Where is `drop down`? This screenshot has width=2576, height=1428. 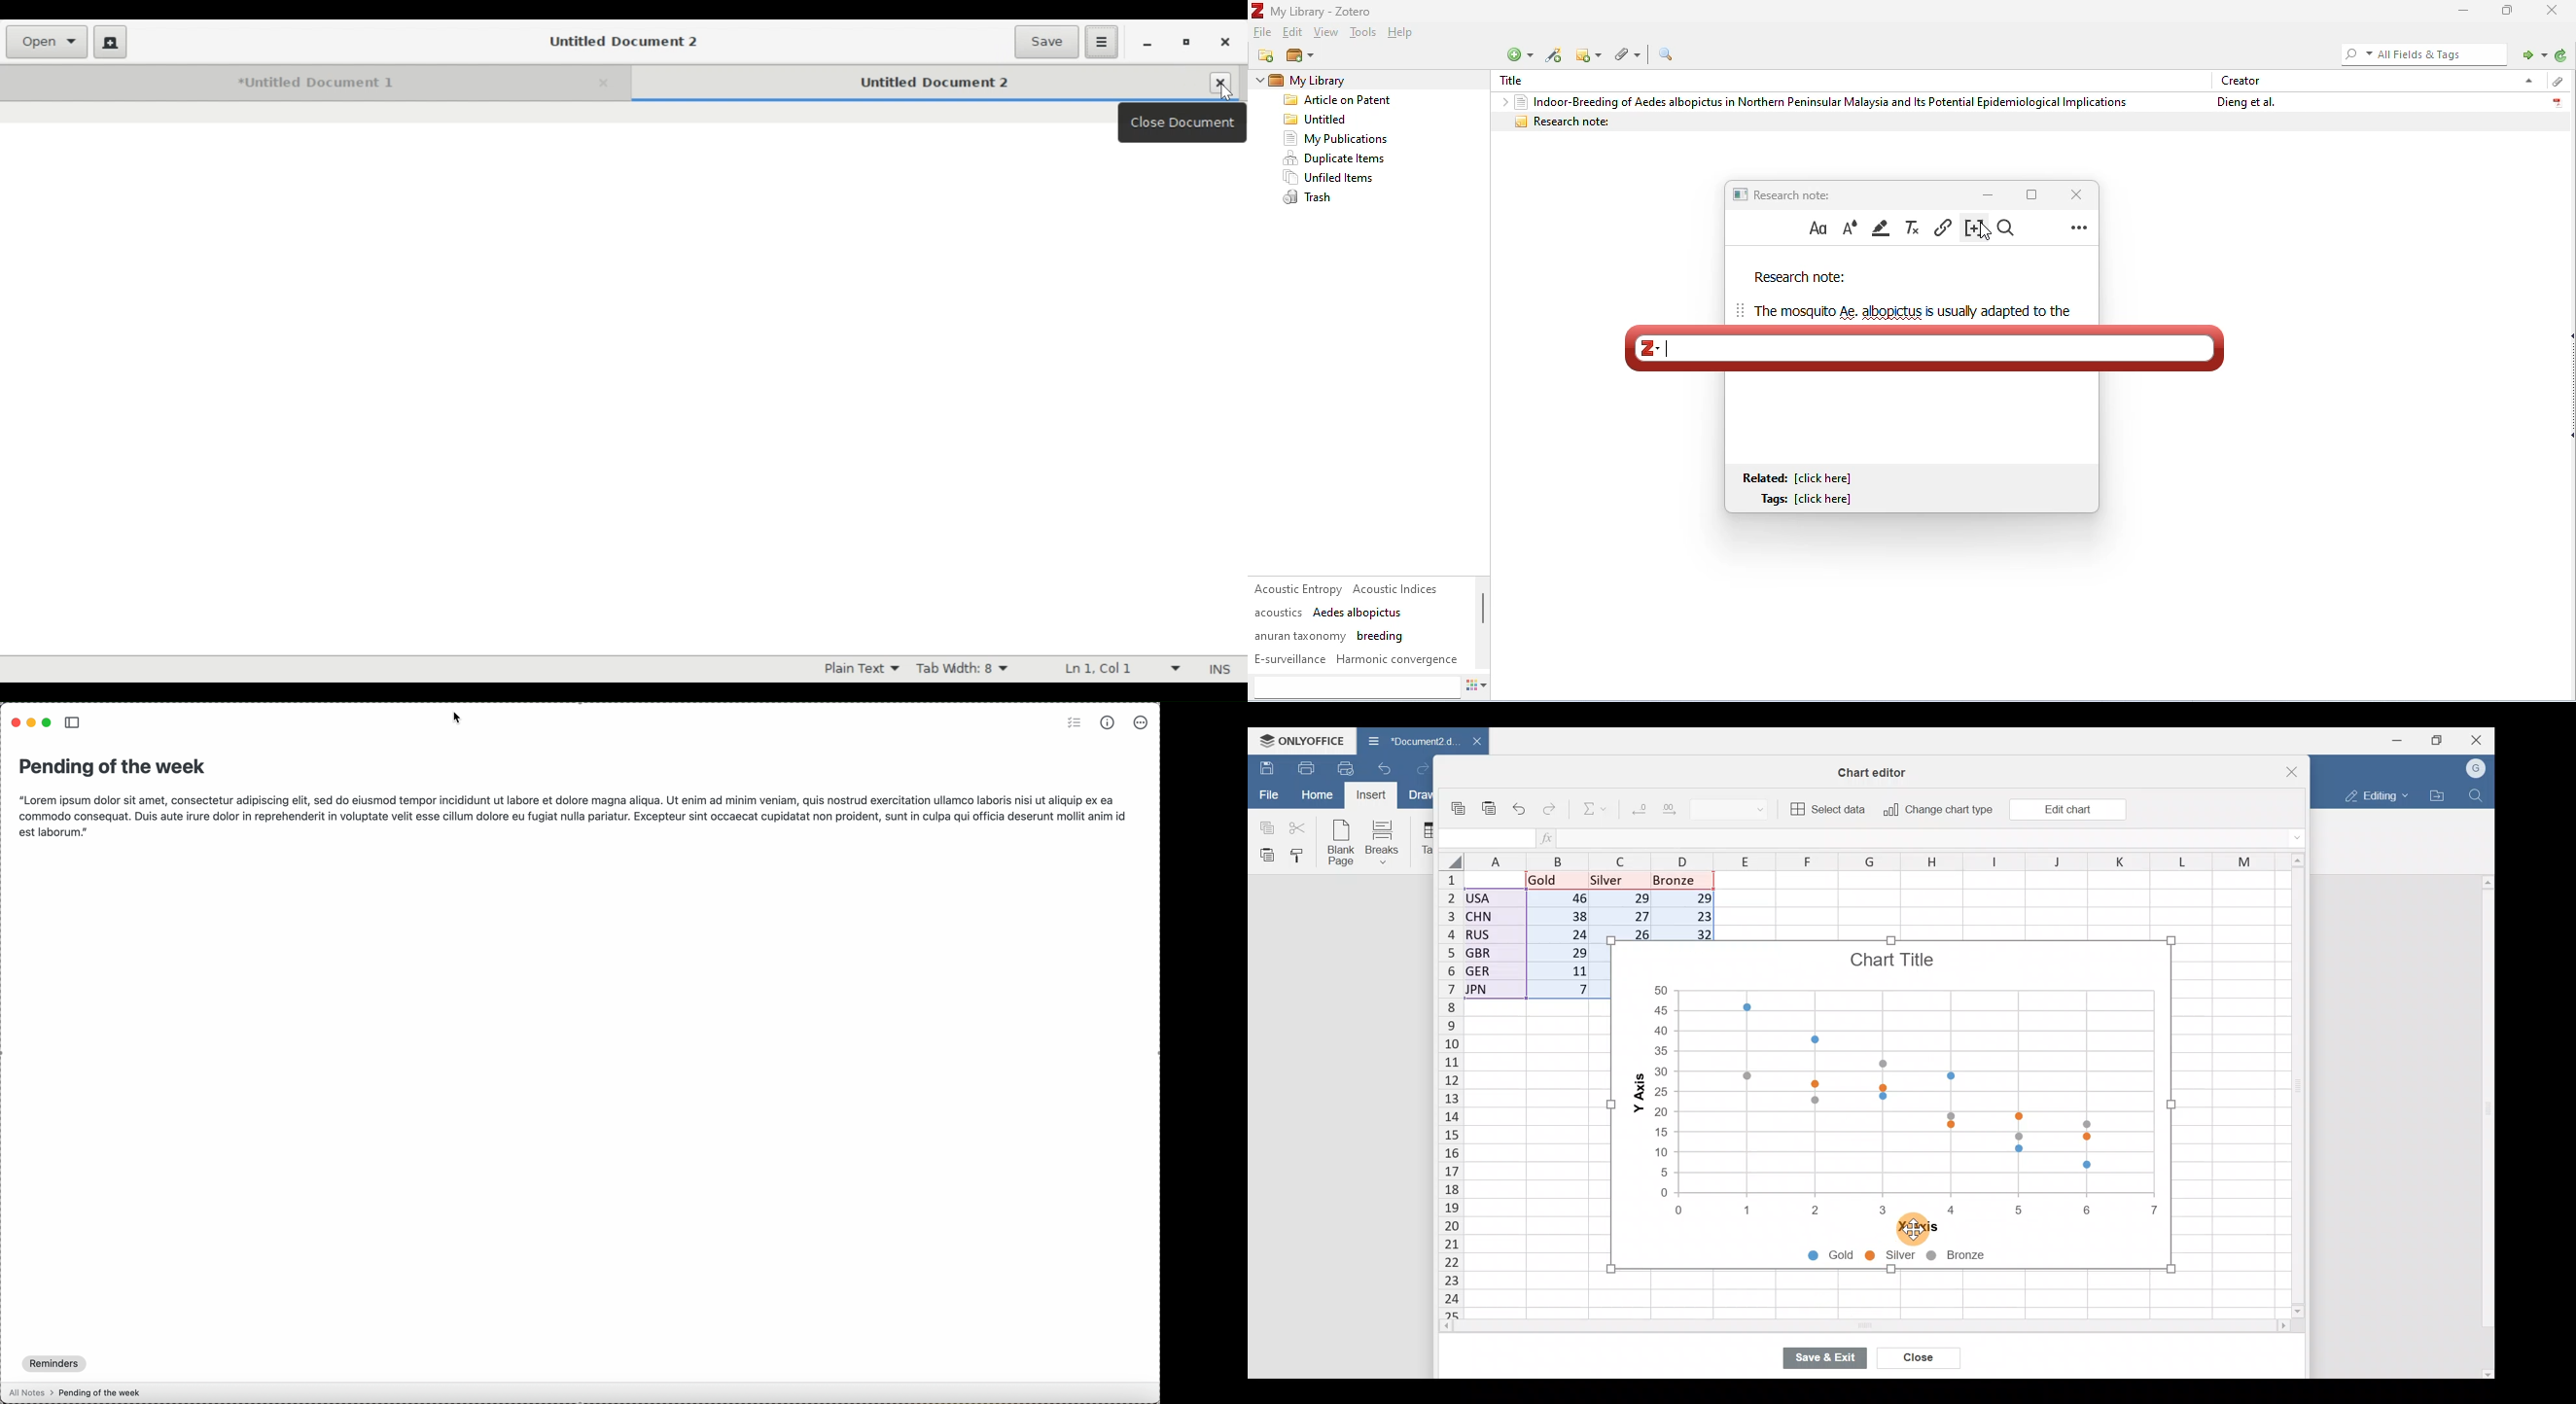
drop down is located at coordinates (2526, 80).